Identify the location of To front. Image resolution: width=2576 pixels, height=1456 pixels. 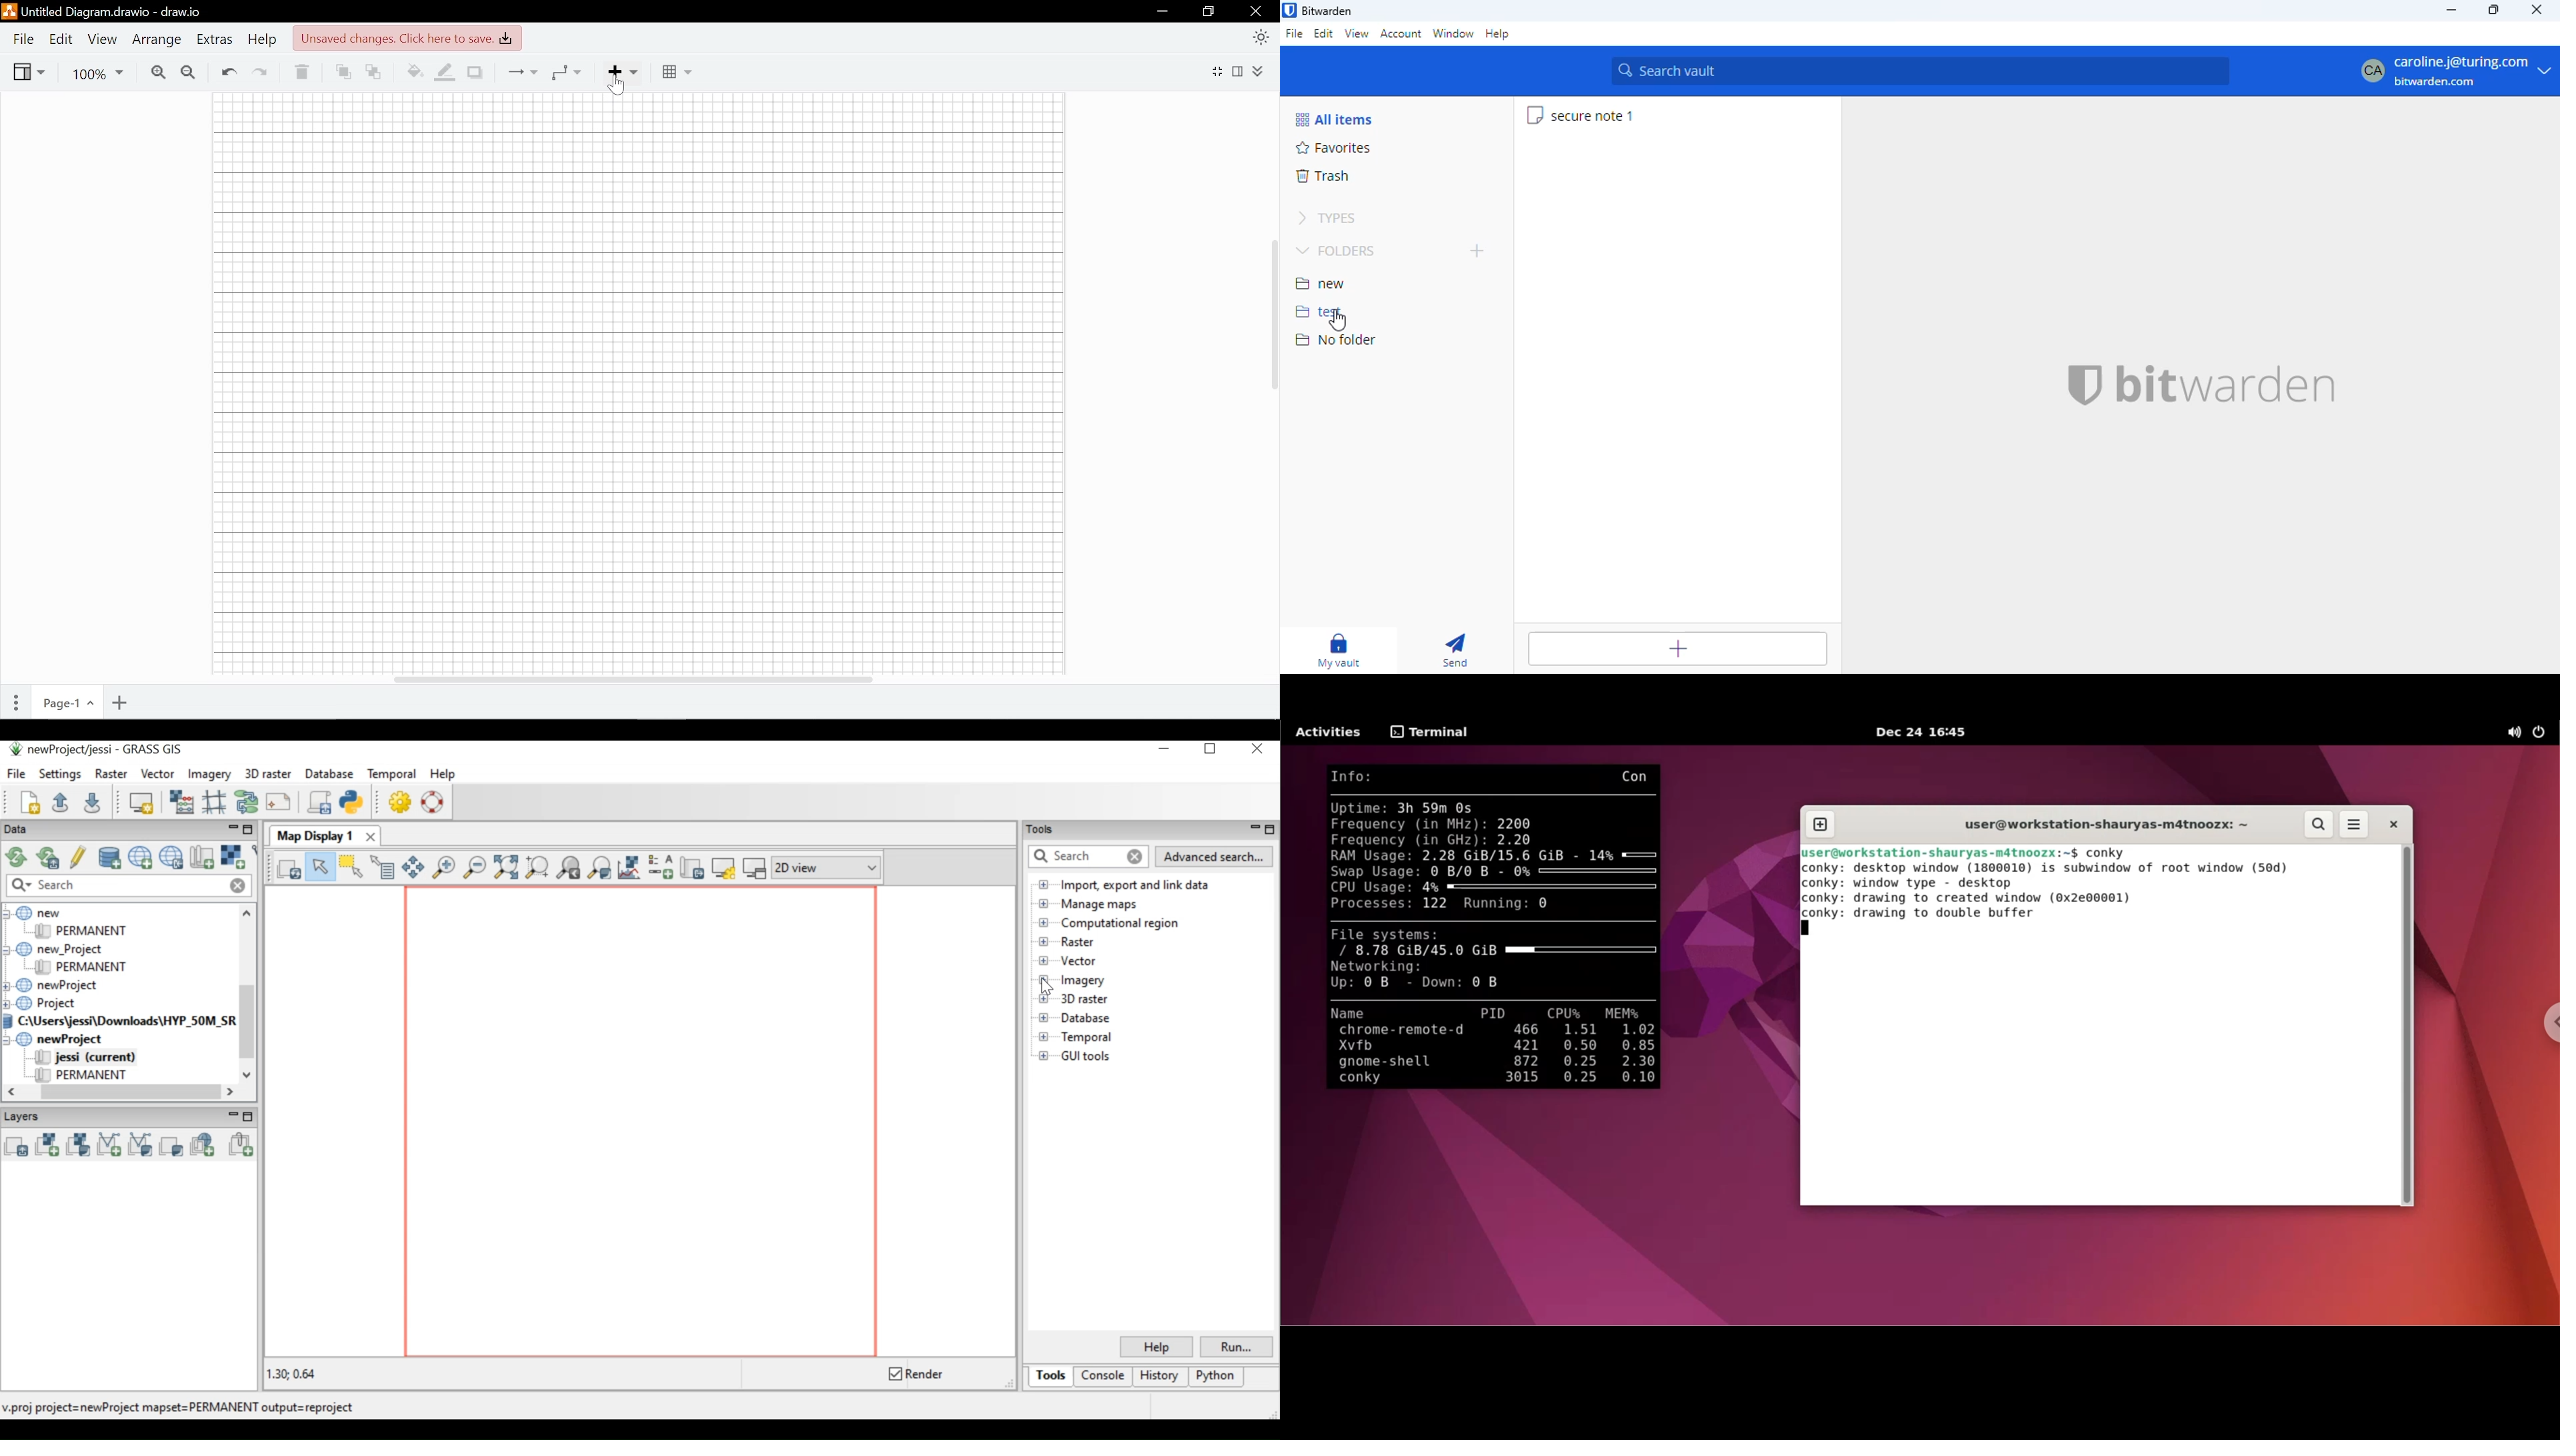
(344, 72).